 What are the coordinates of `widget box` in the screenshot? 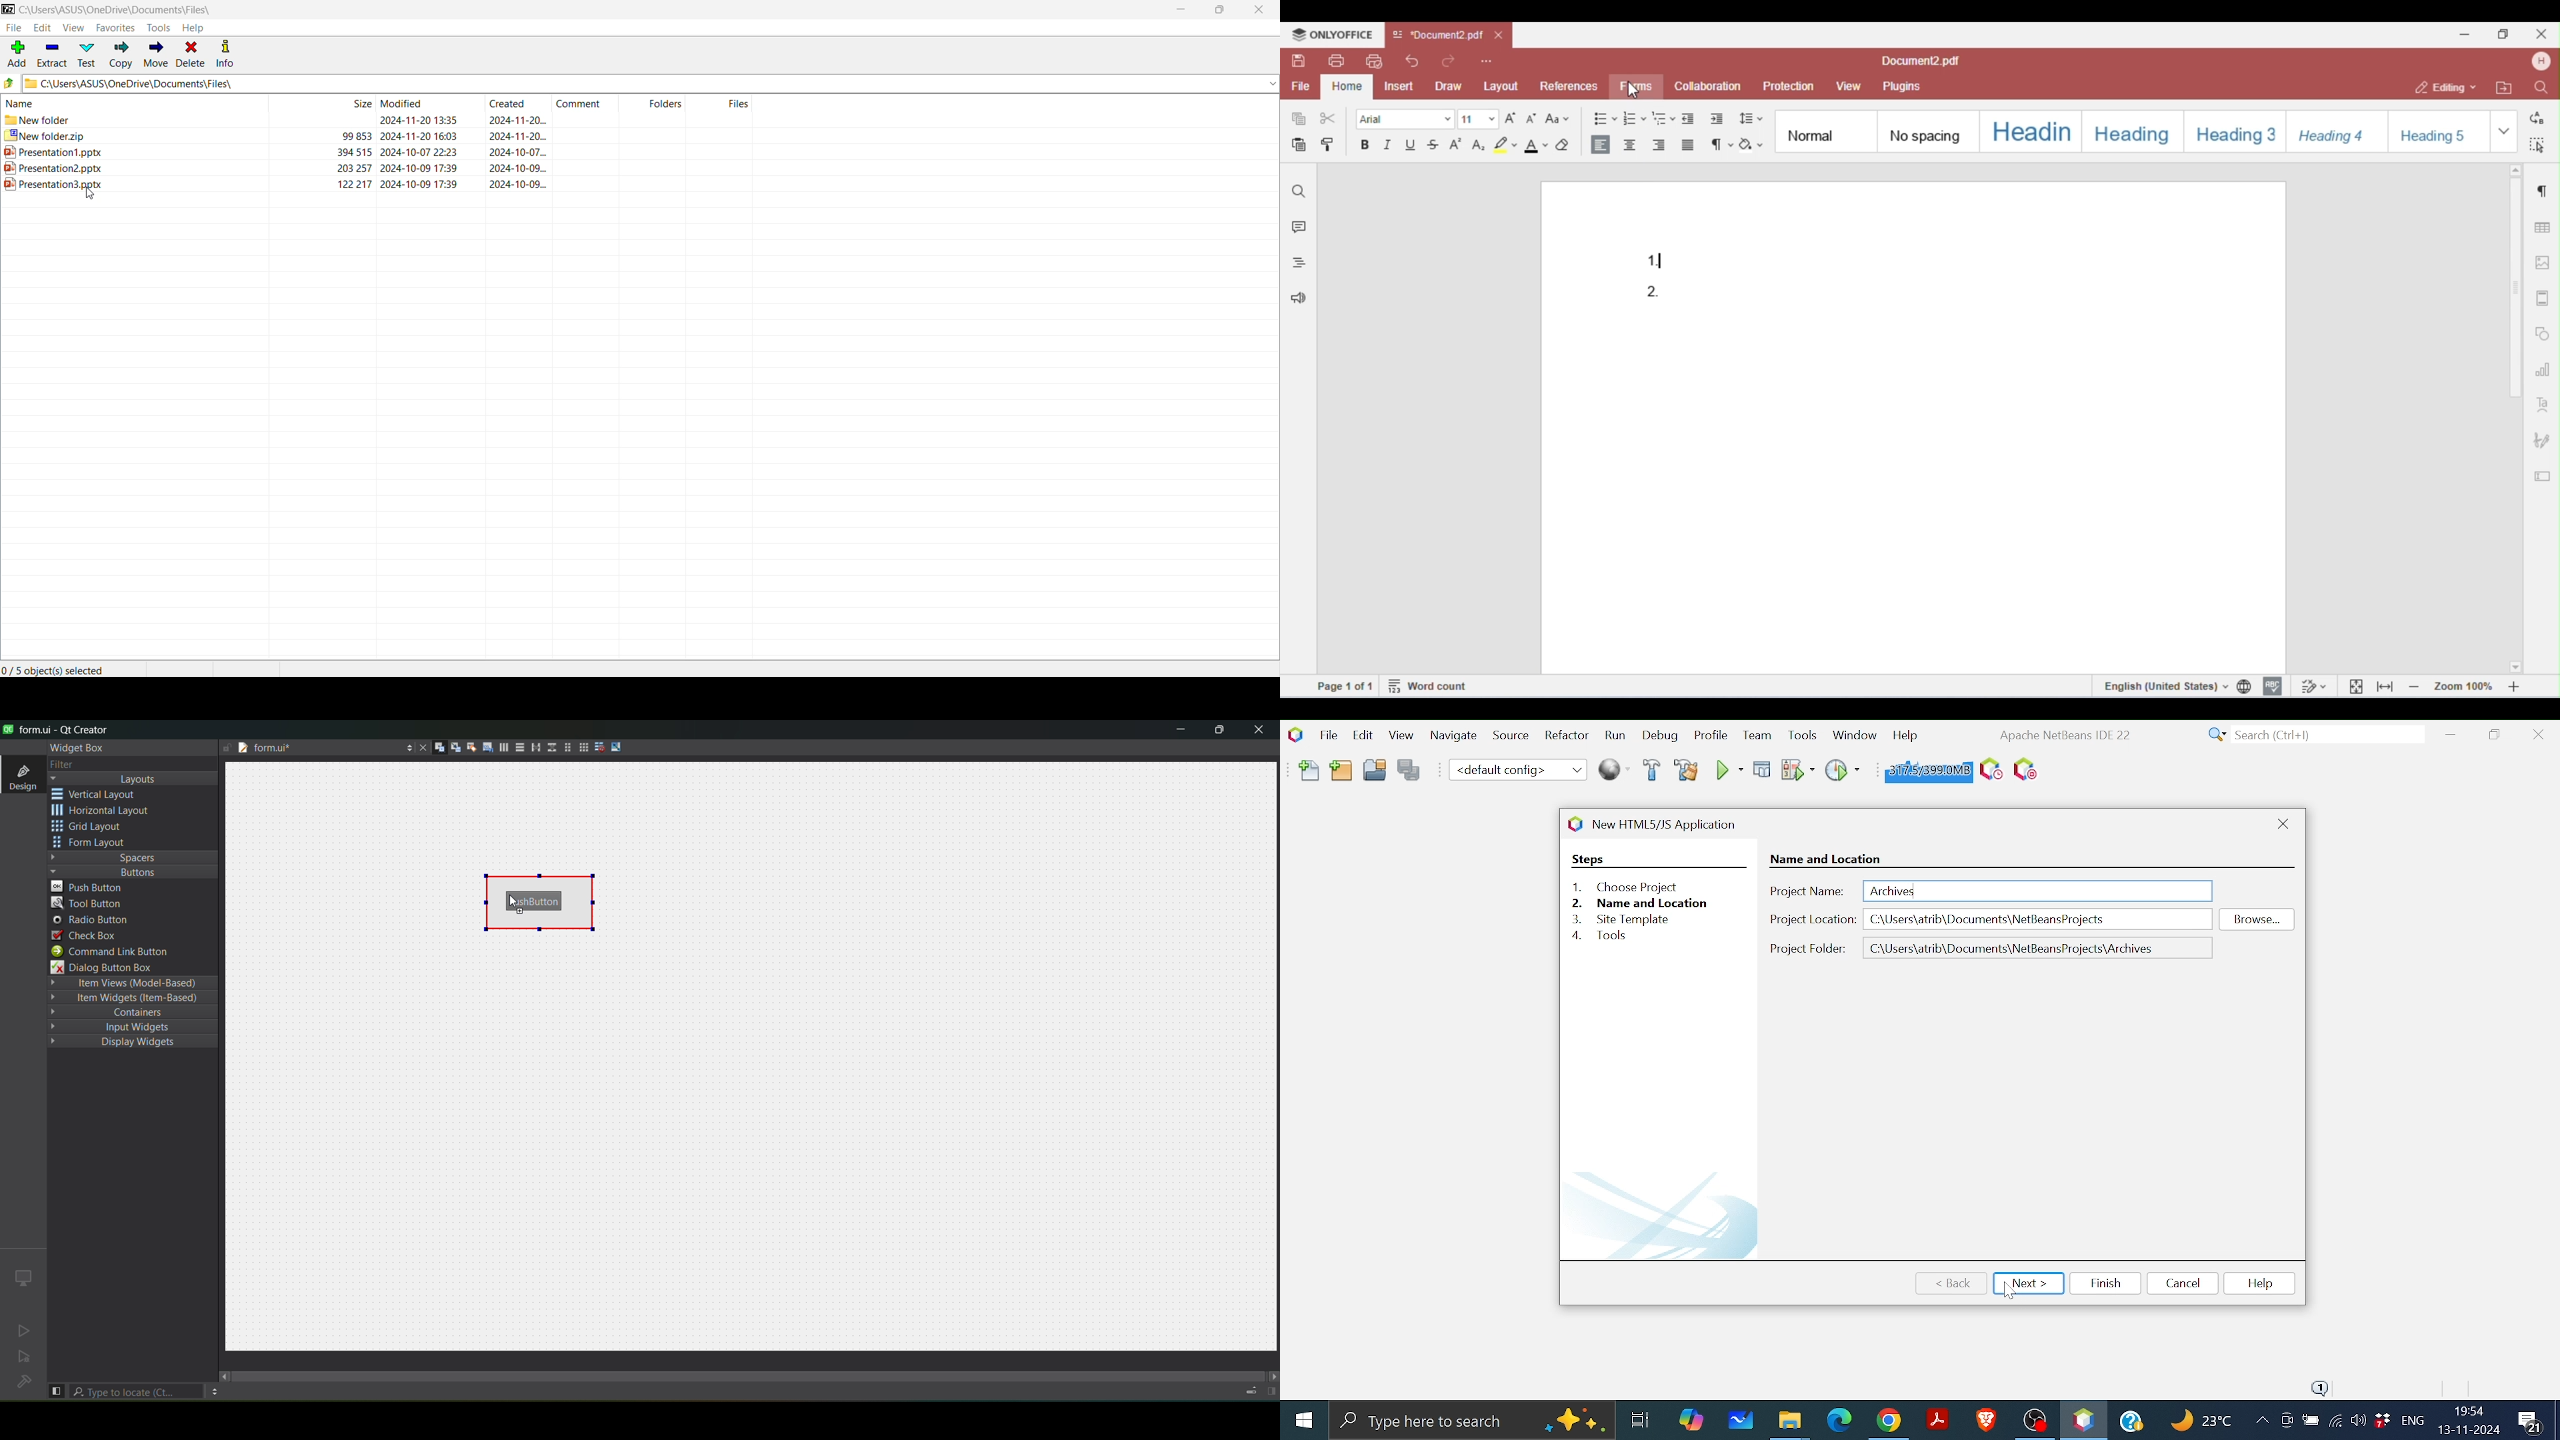 It's located at (75, 747).